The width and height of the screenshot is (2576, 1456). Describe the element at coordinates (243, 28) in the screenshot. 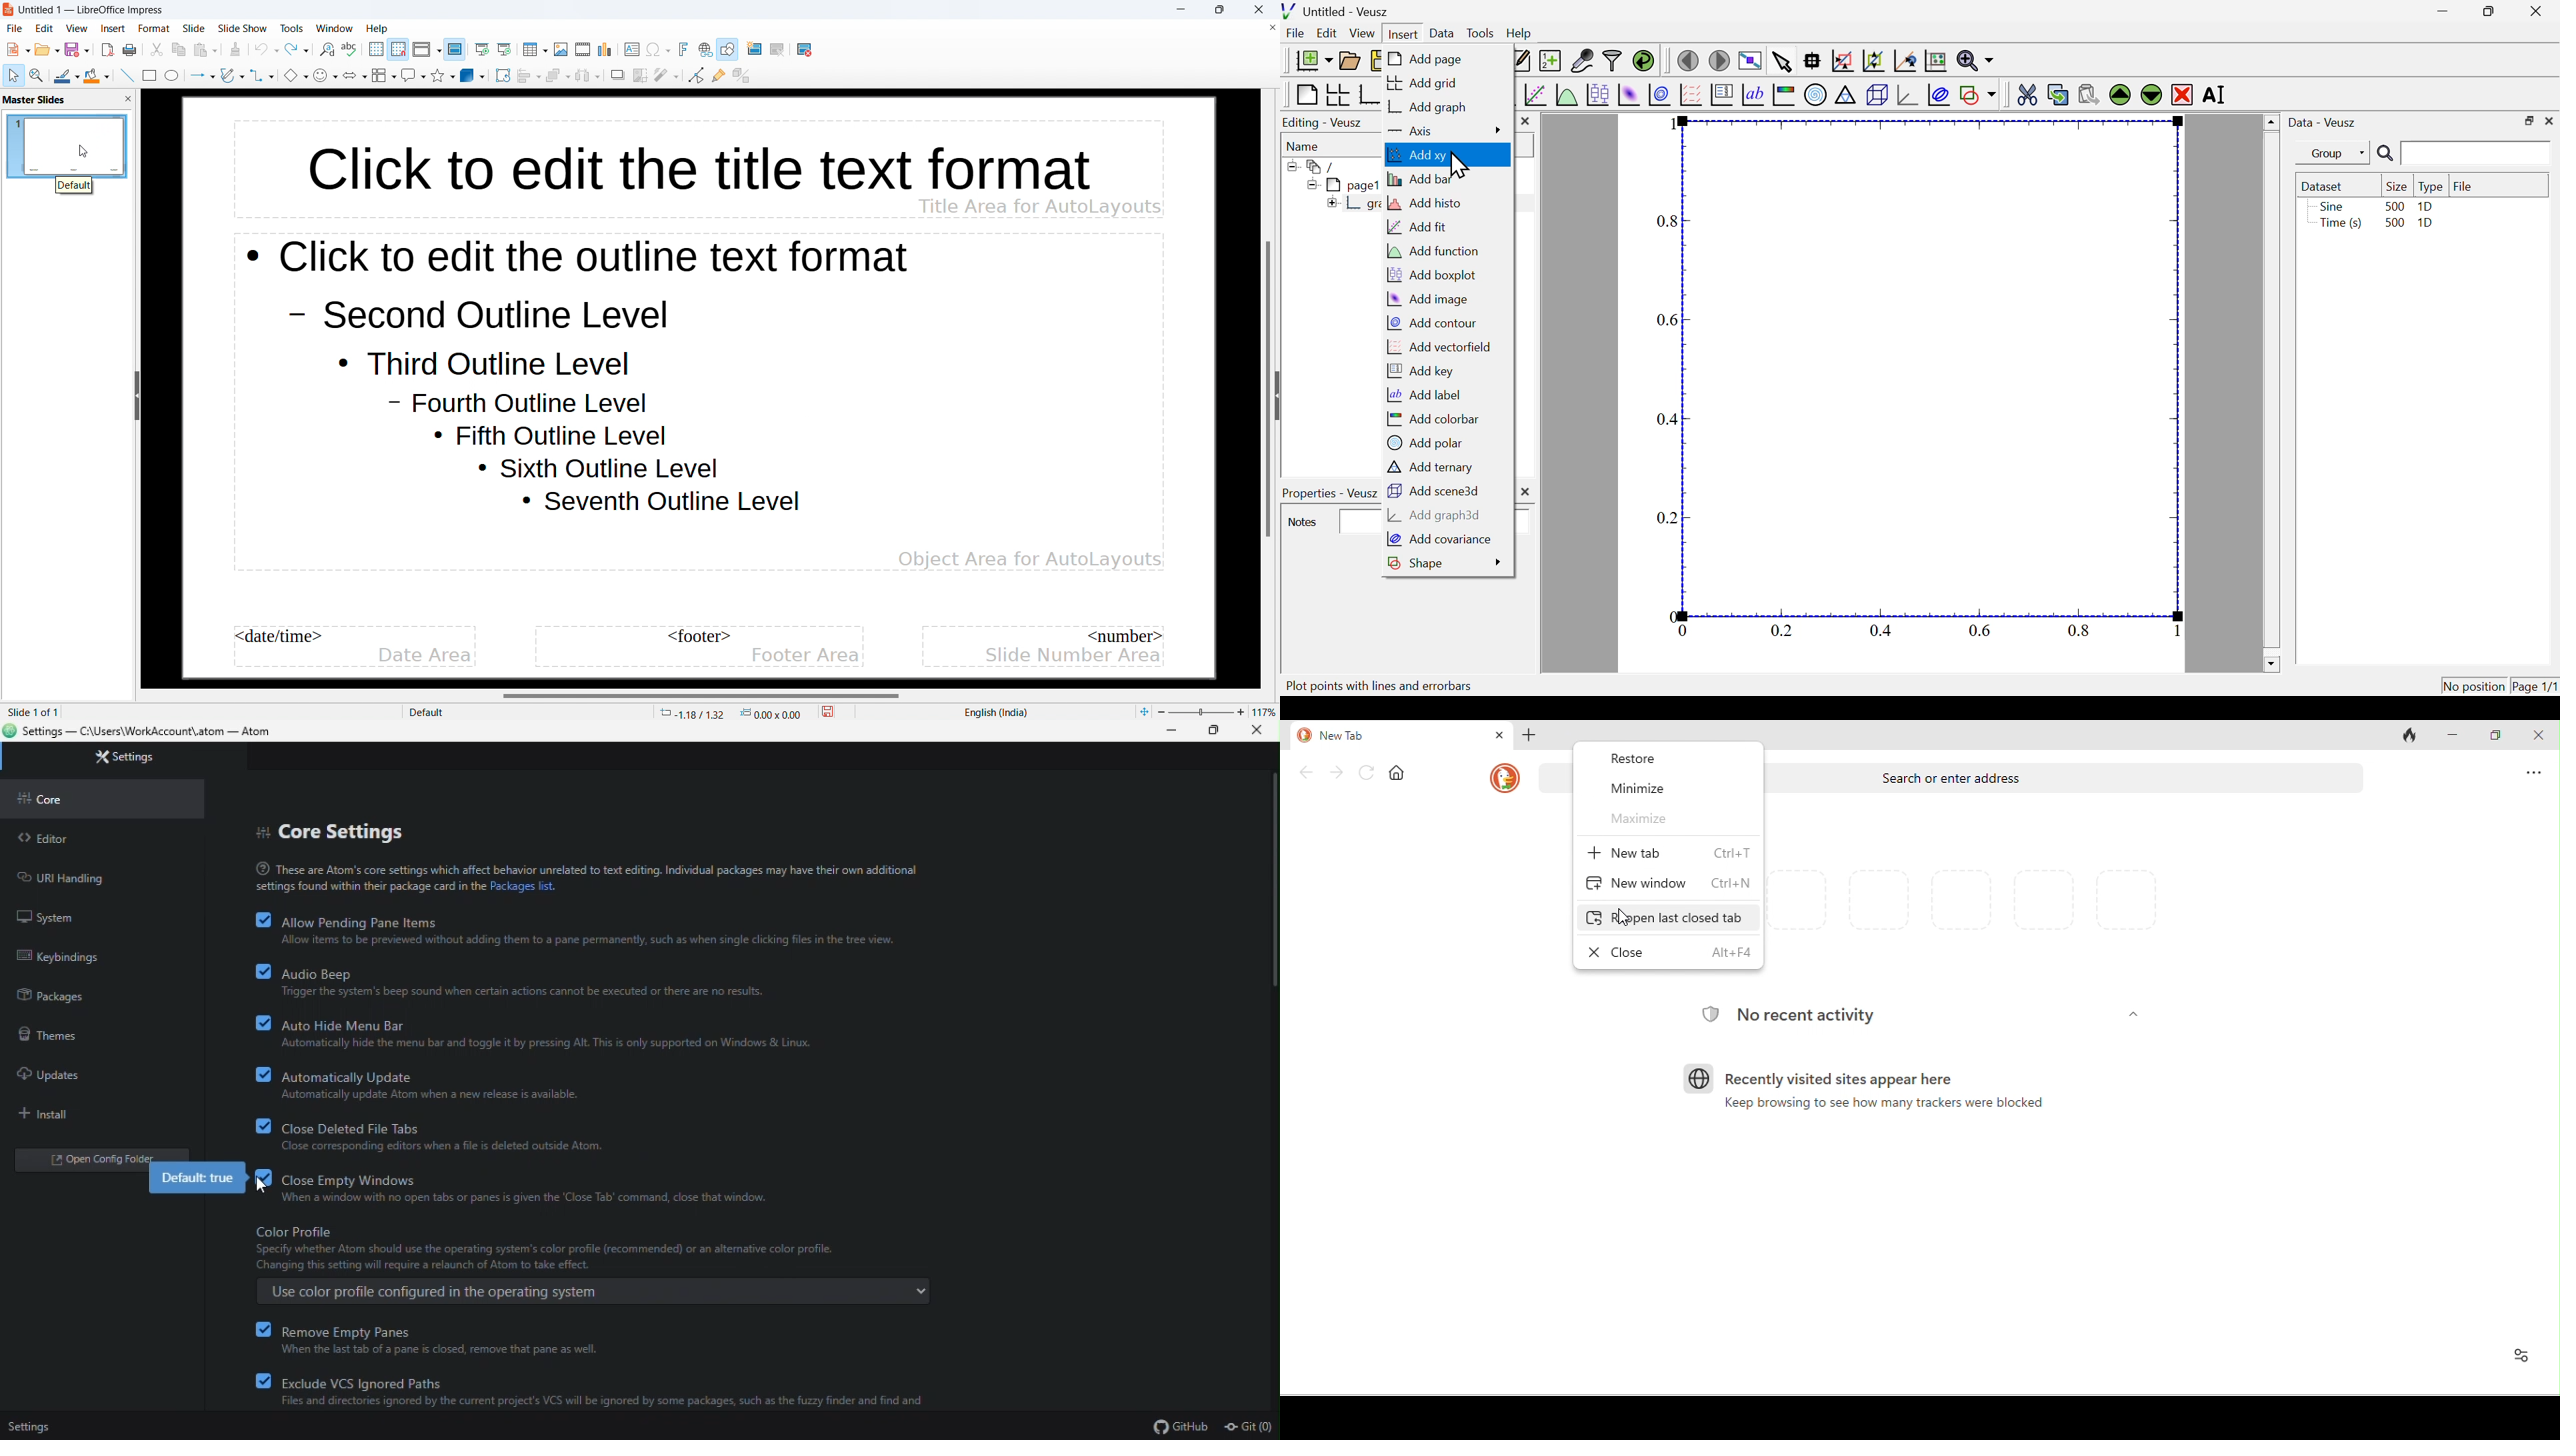

I see `slide show` at that location.